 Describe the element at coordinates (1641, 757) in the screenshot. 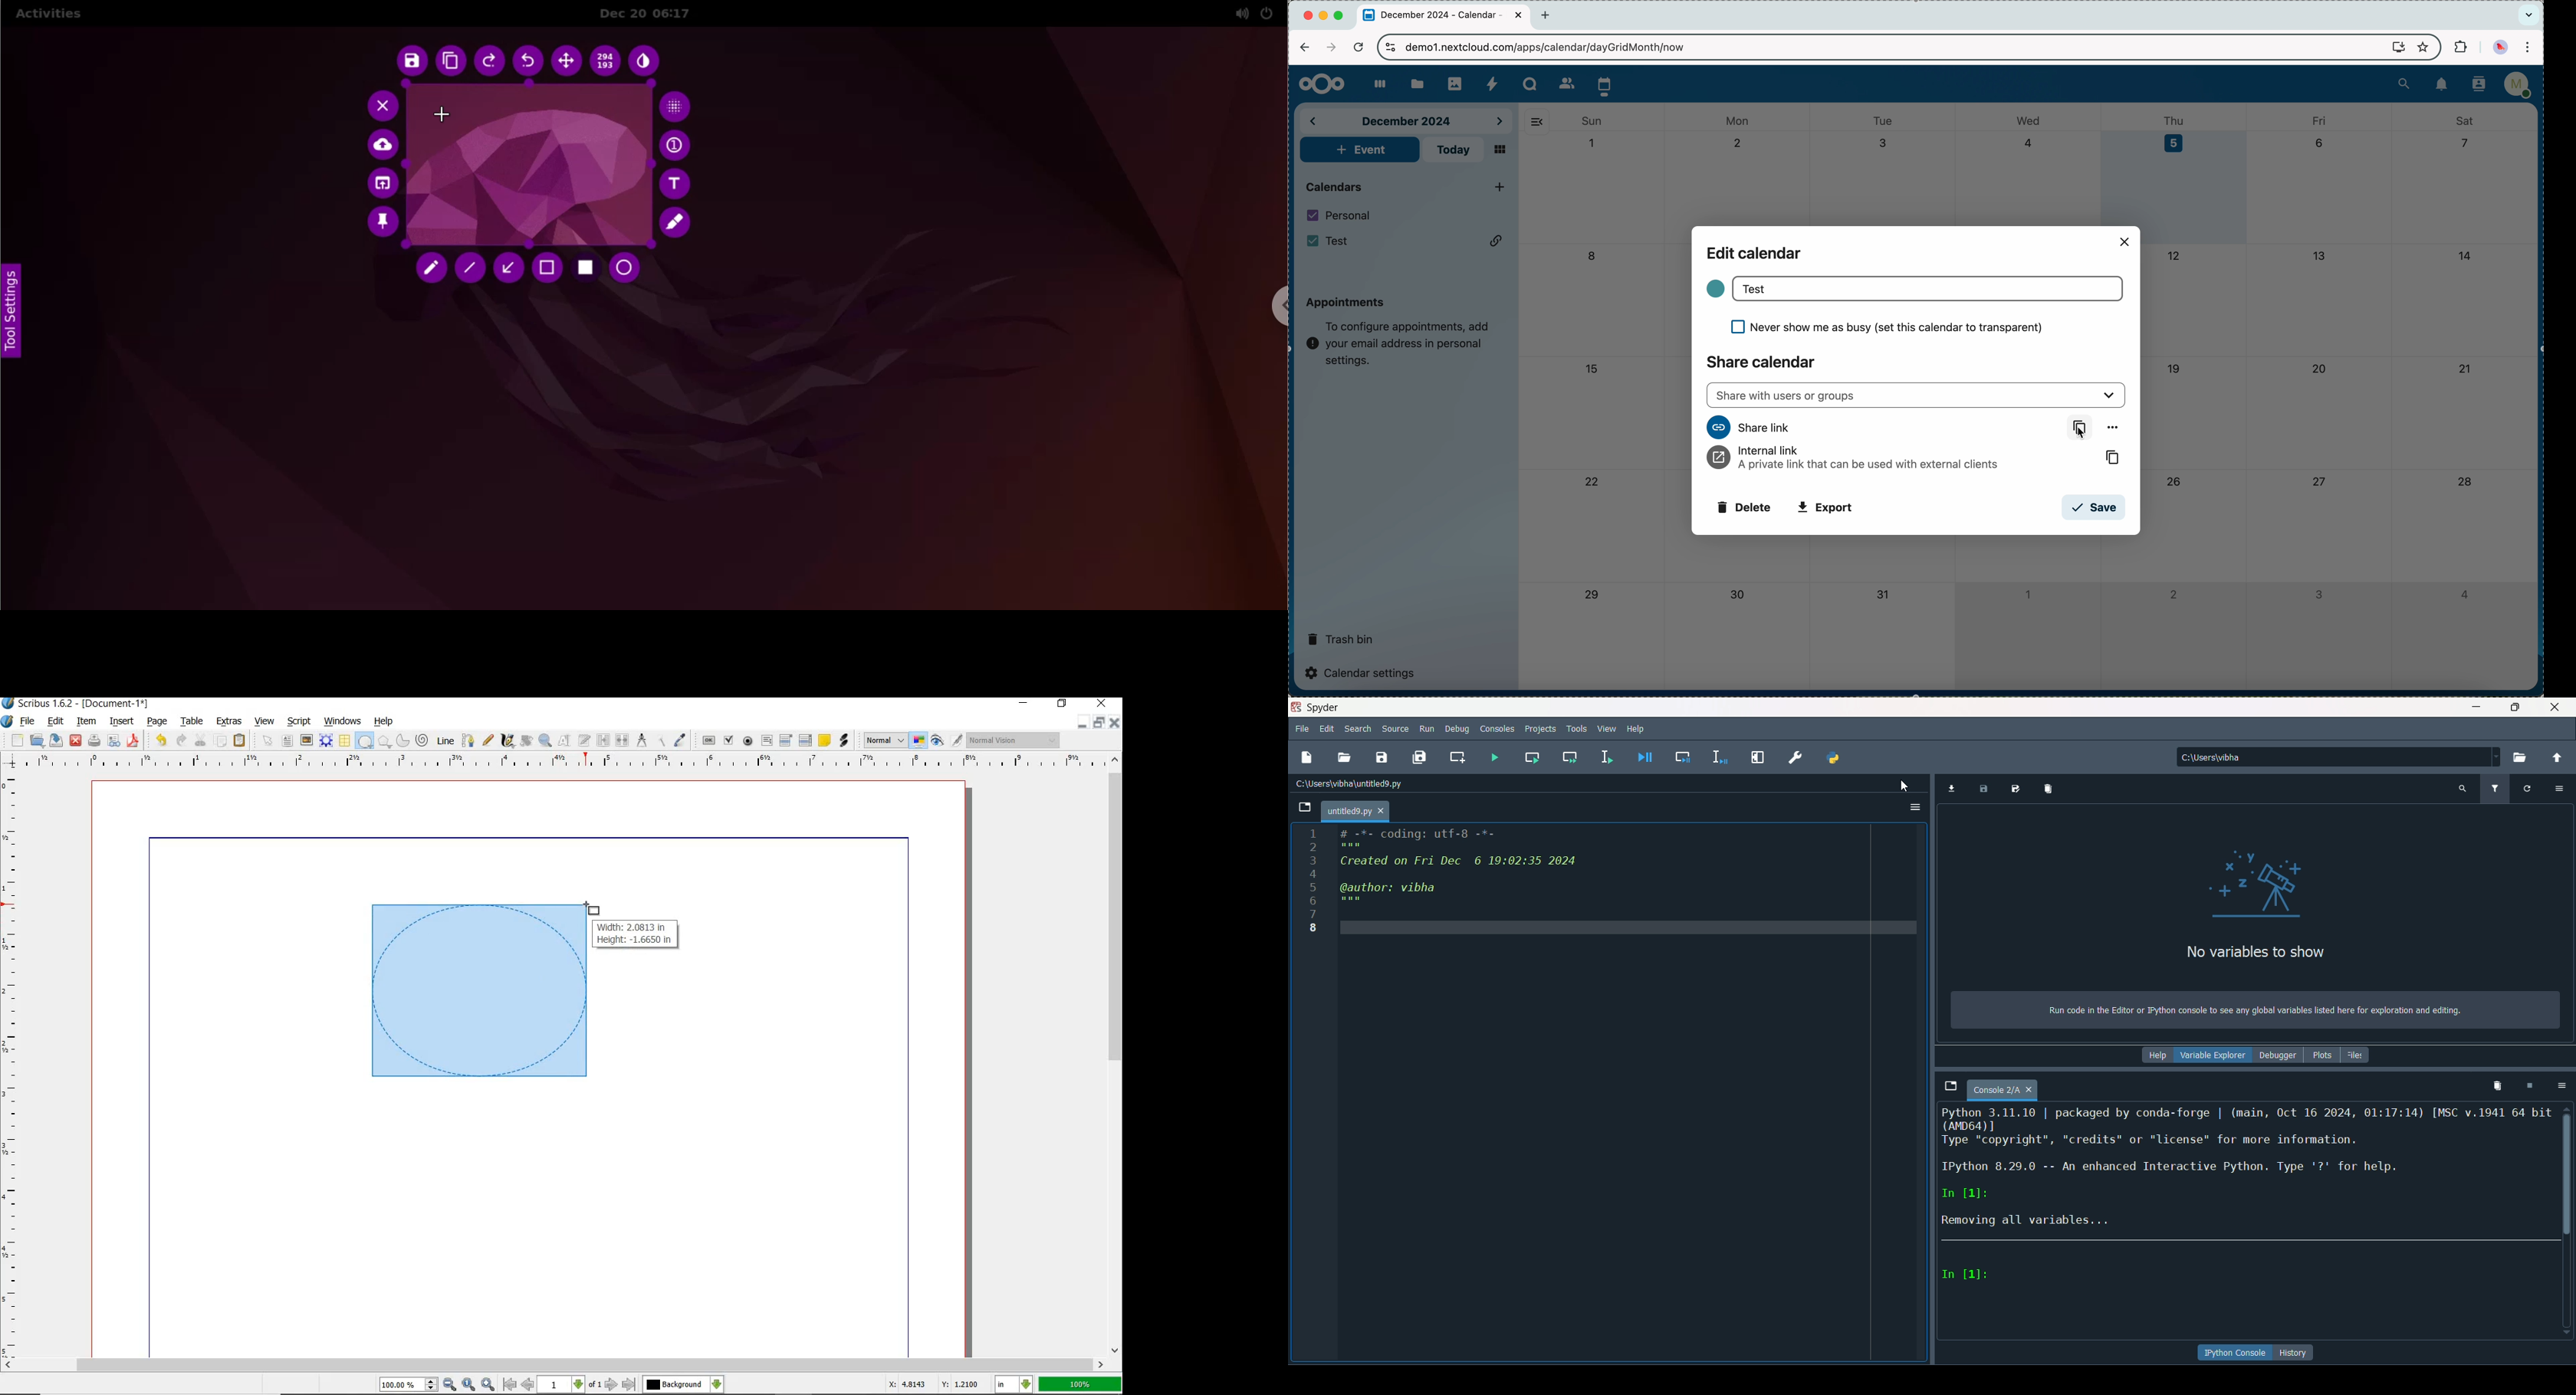

I see `debug file` at that location.